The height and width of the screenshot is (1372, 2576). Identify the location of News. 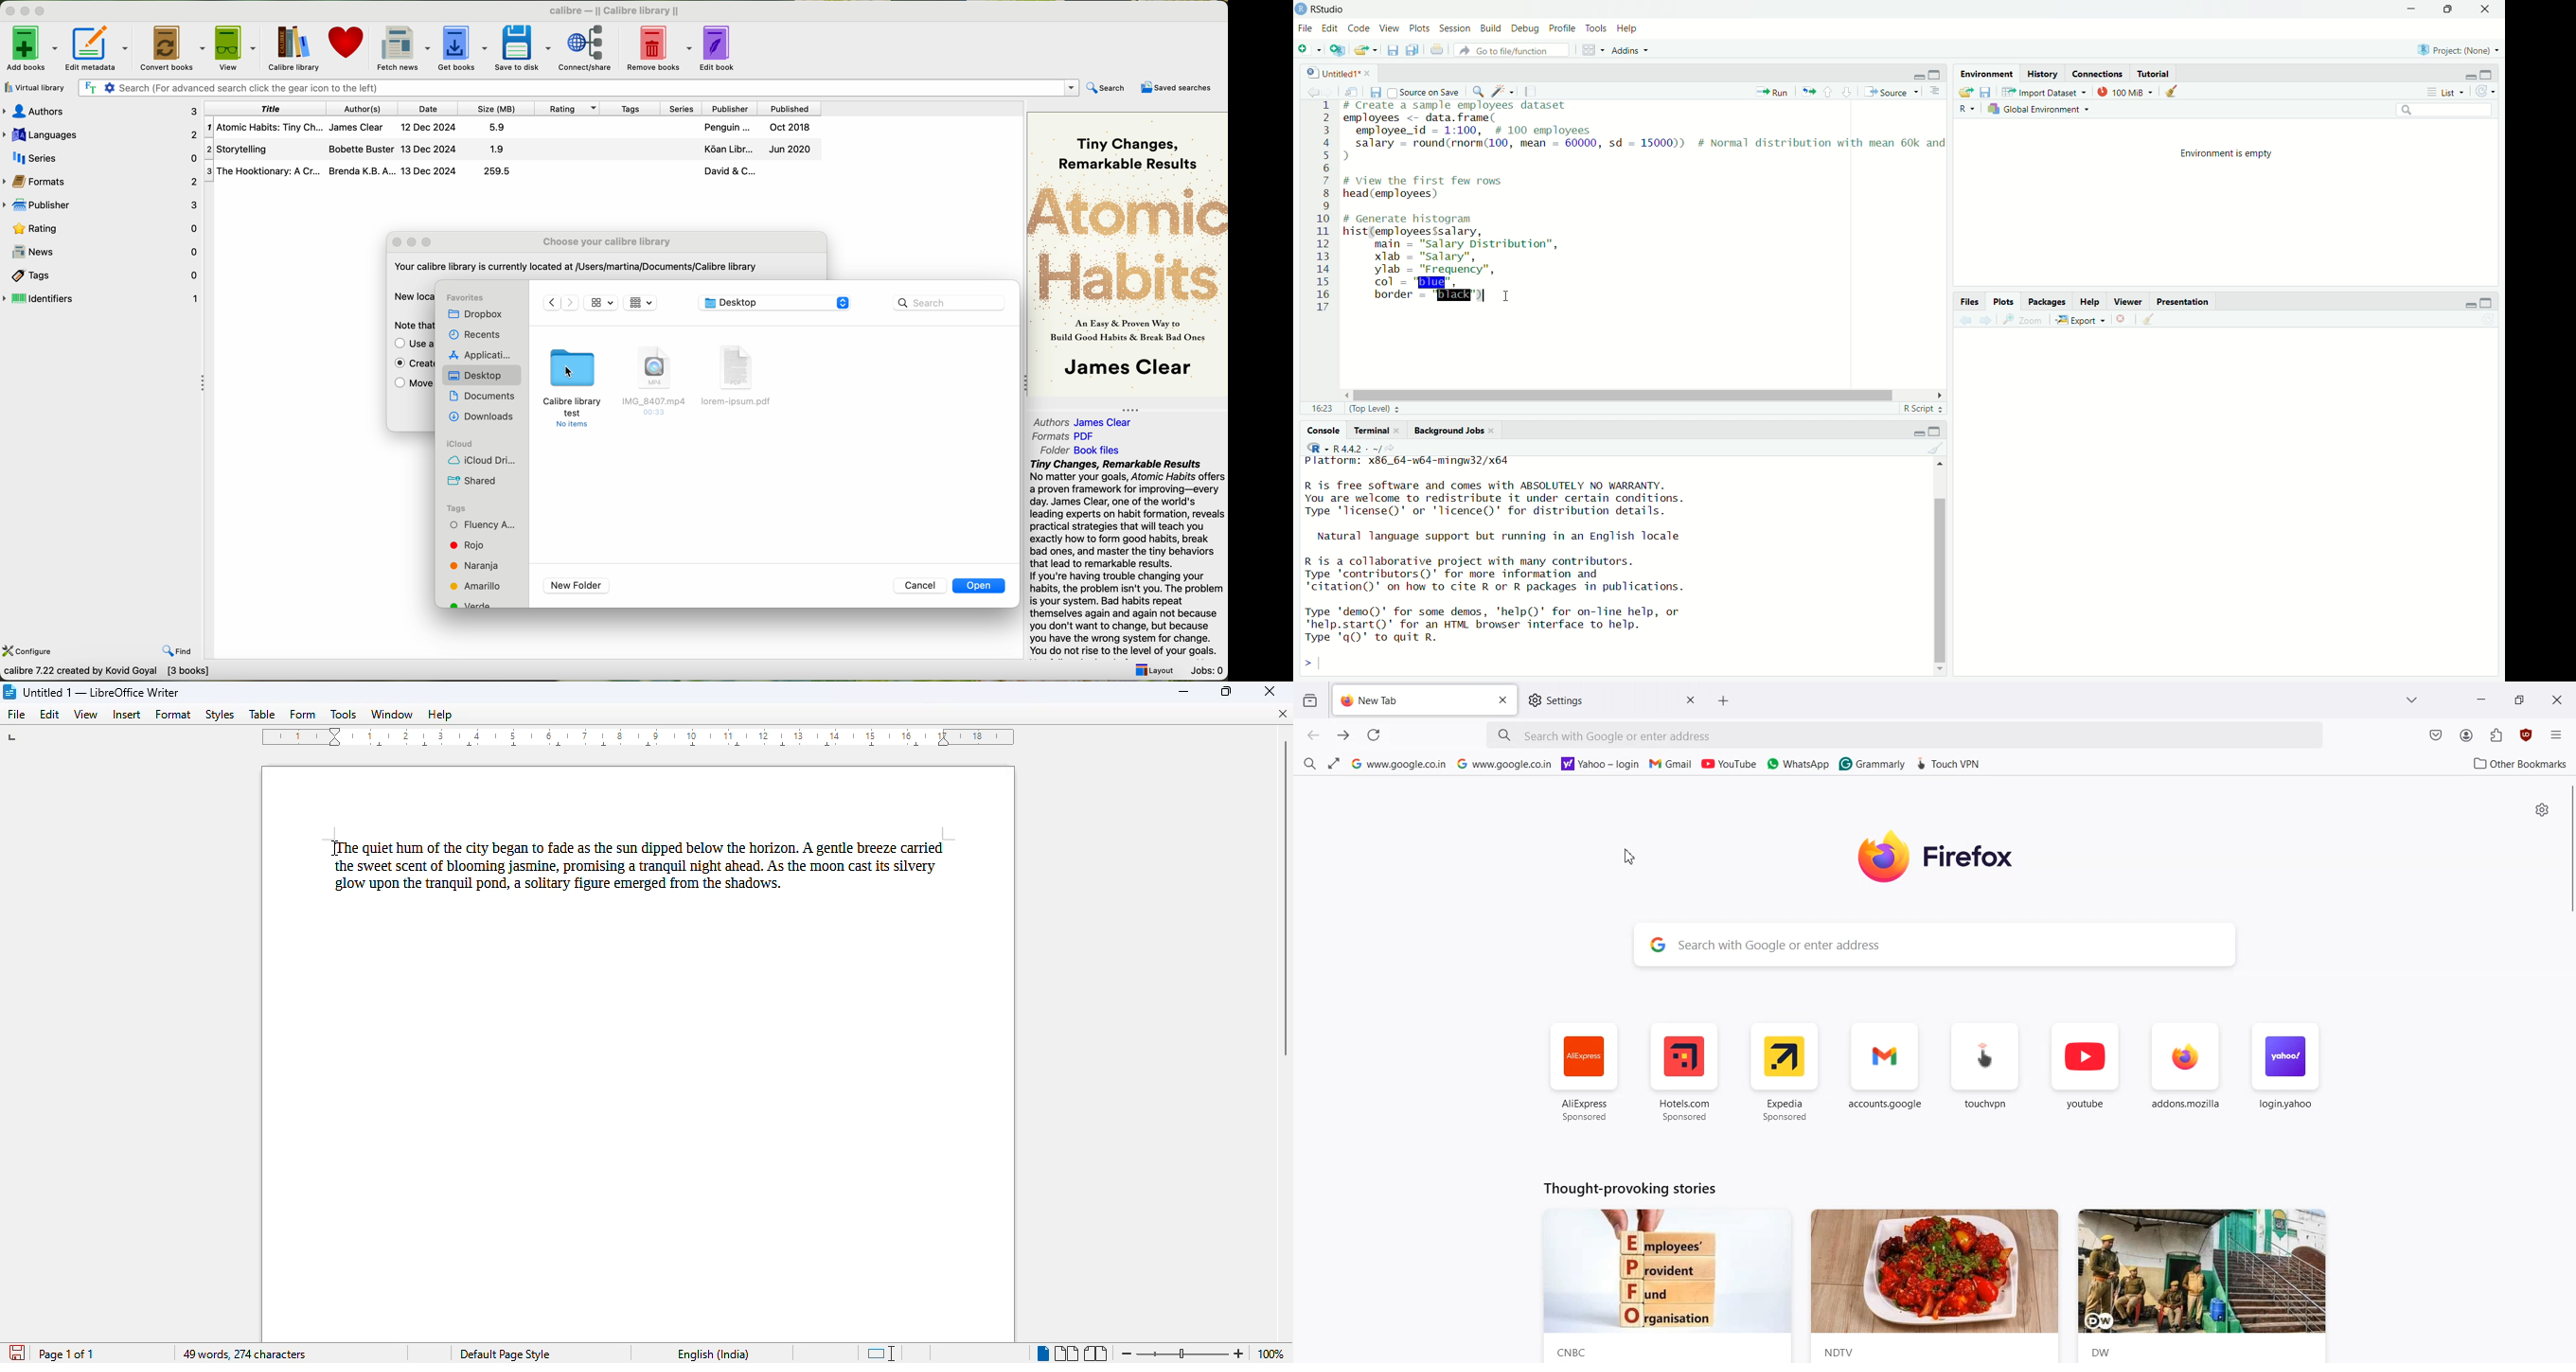
(1935, 1286).